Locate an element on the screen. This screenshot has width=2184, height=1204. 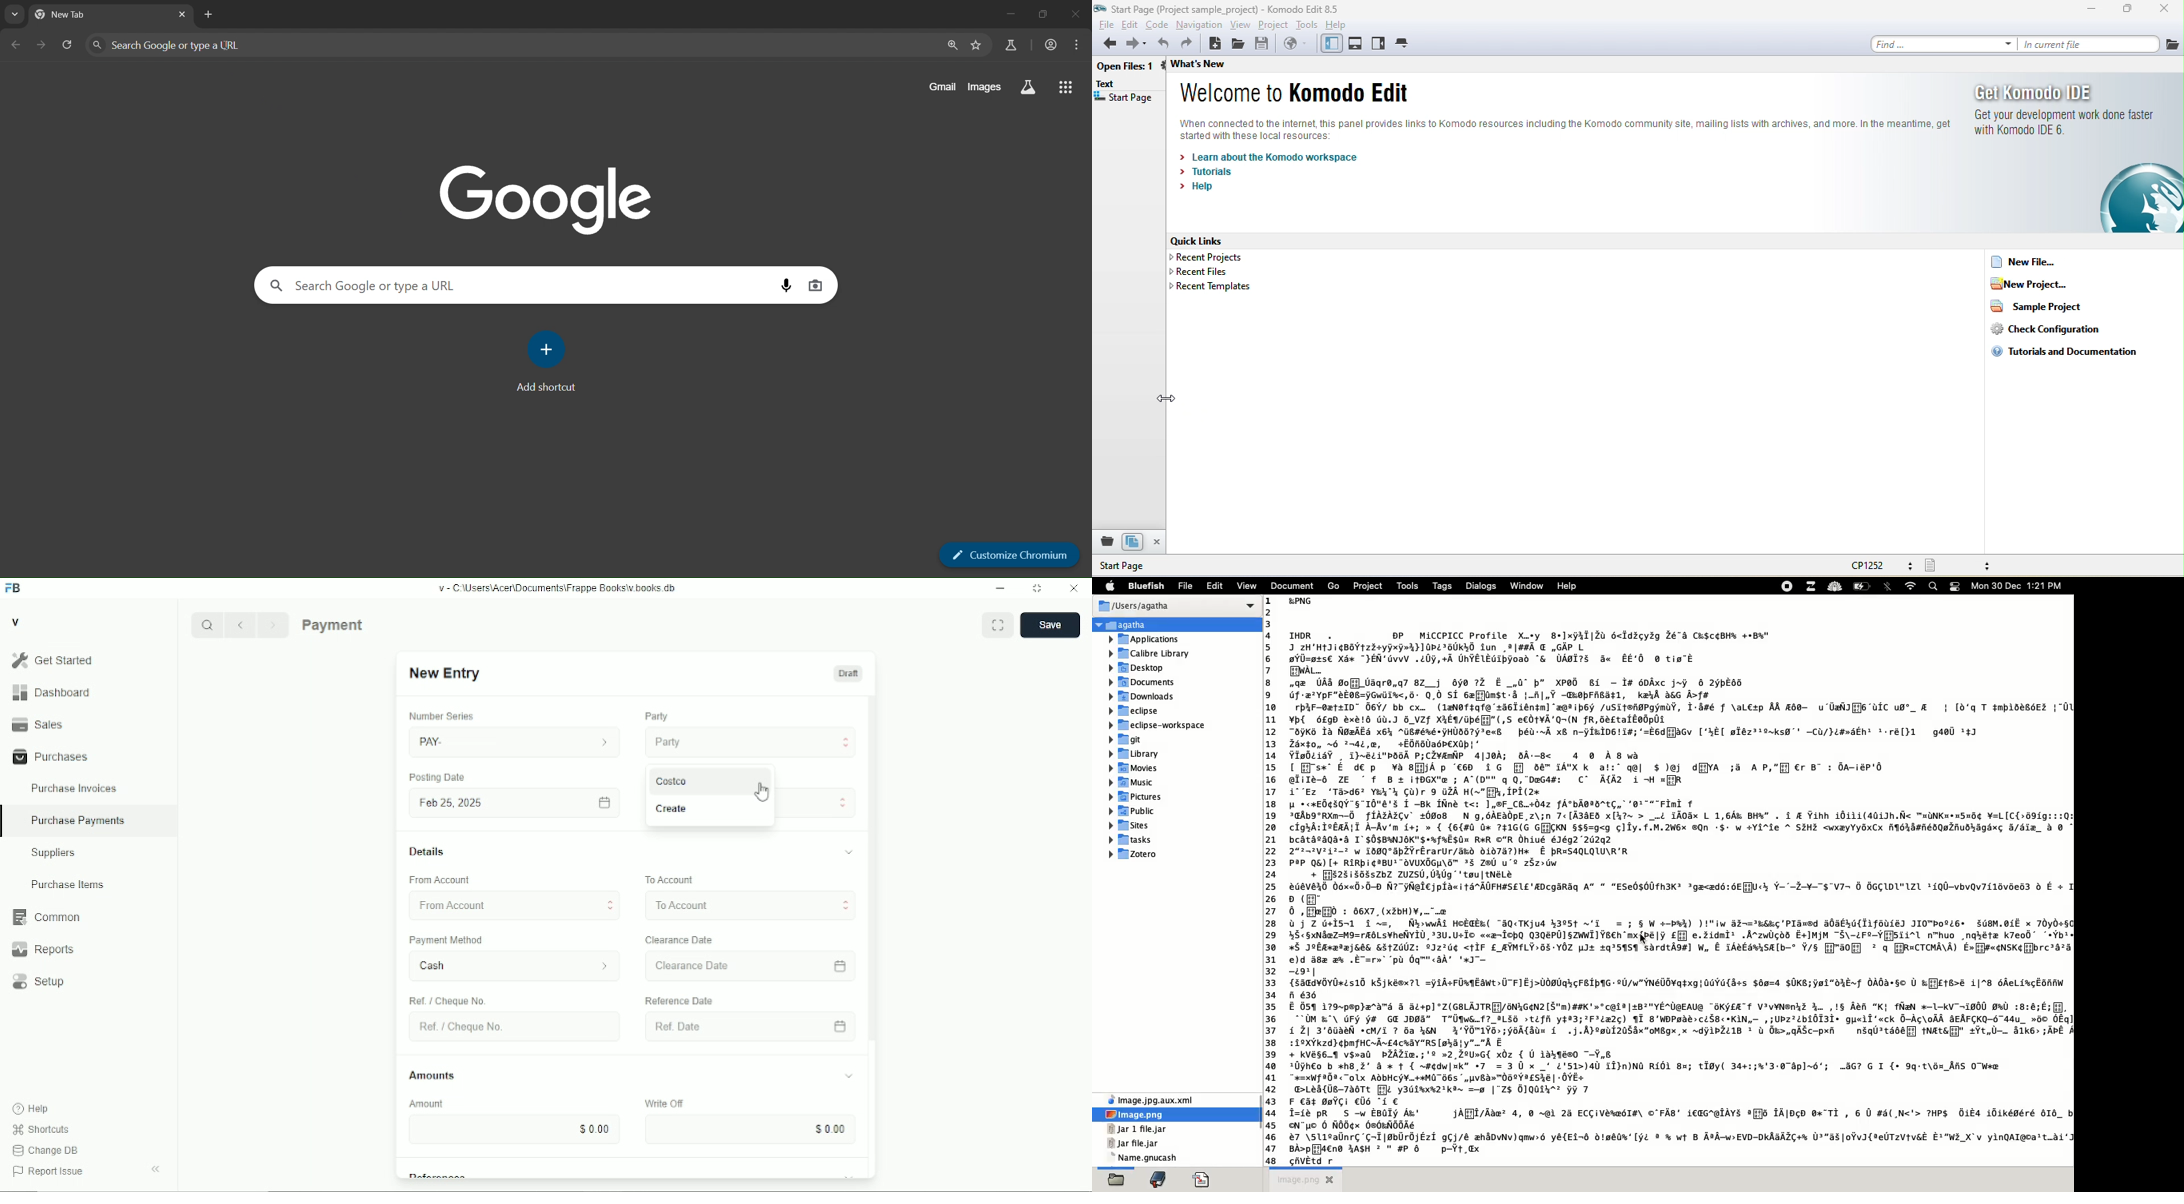
voice search is located at coordinates (784, 286).